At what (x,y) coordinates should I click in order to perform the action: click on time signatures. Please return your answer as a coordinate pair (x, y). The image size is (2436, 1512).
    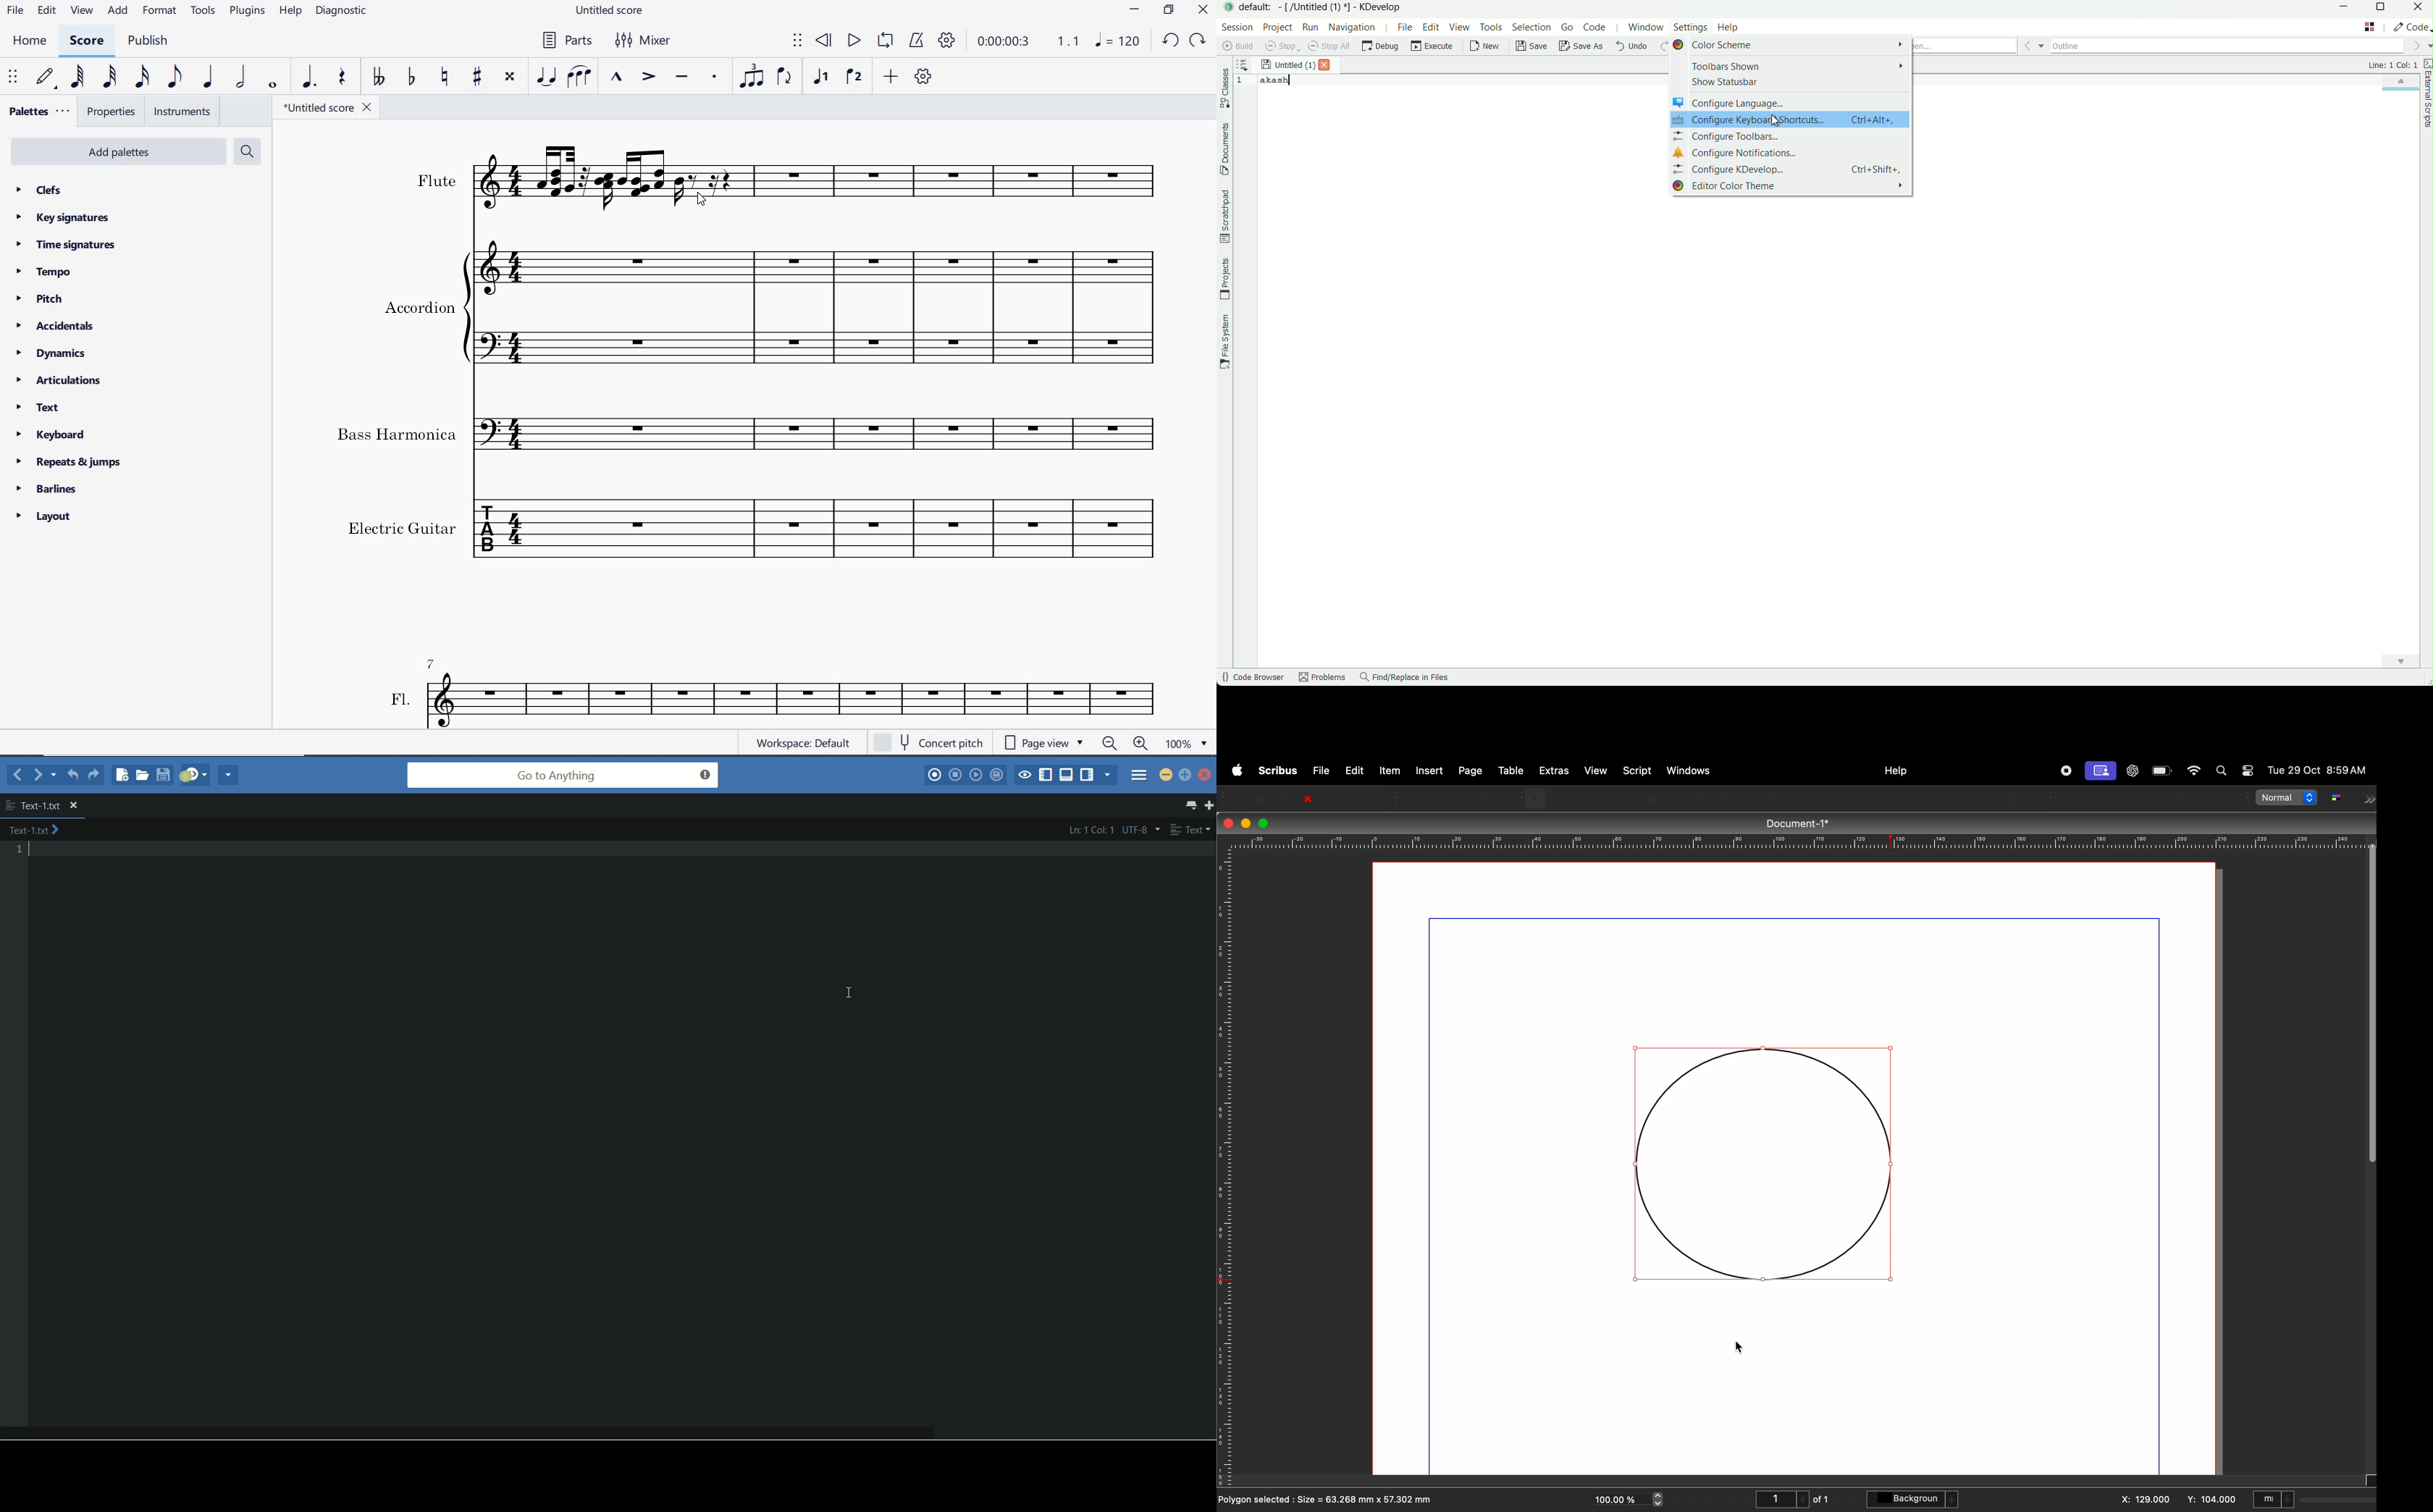
    Looking at the image, I should click on (66, 245).